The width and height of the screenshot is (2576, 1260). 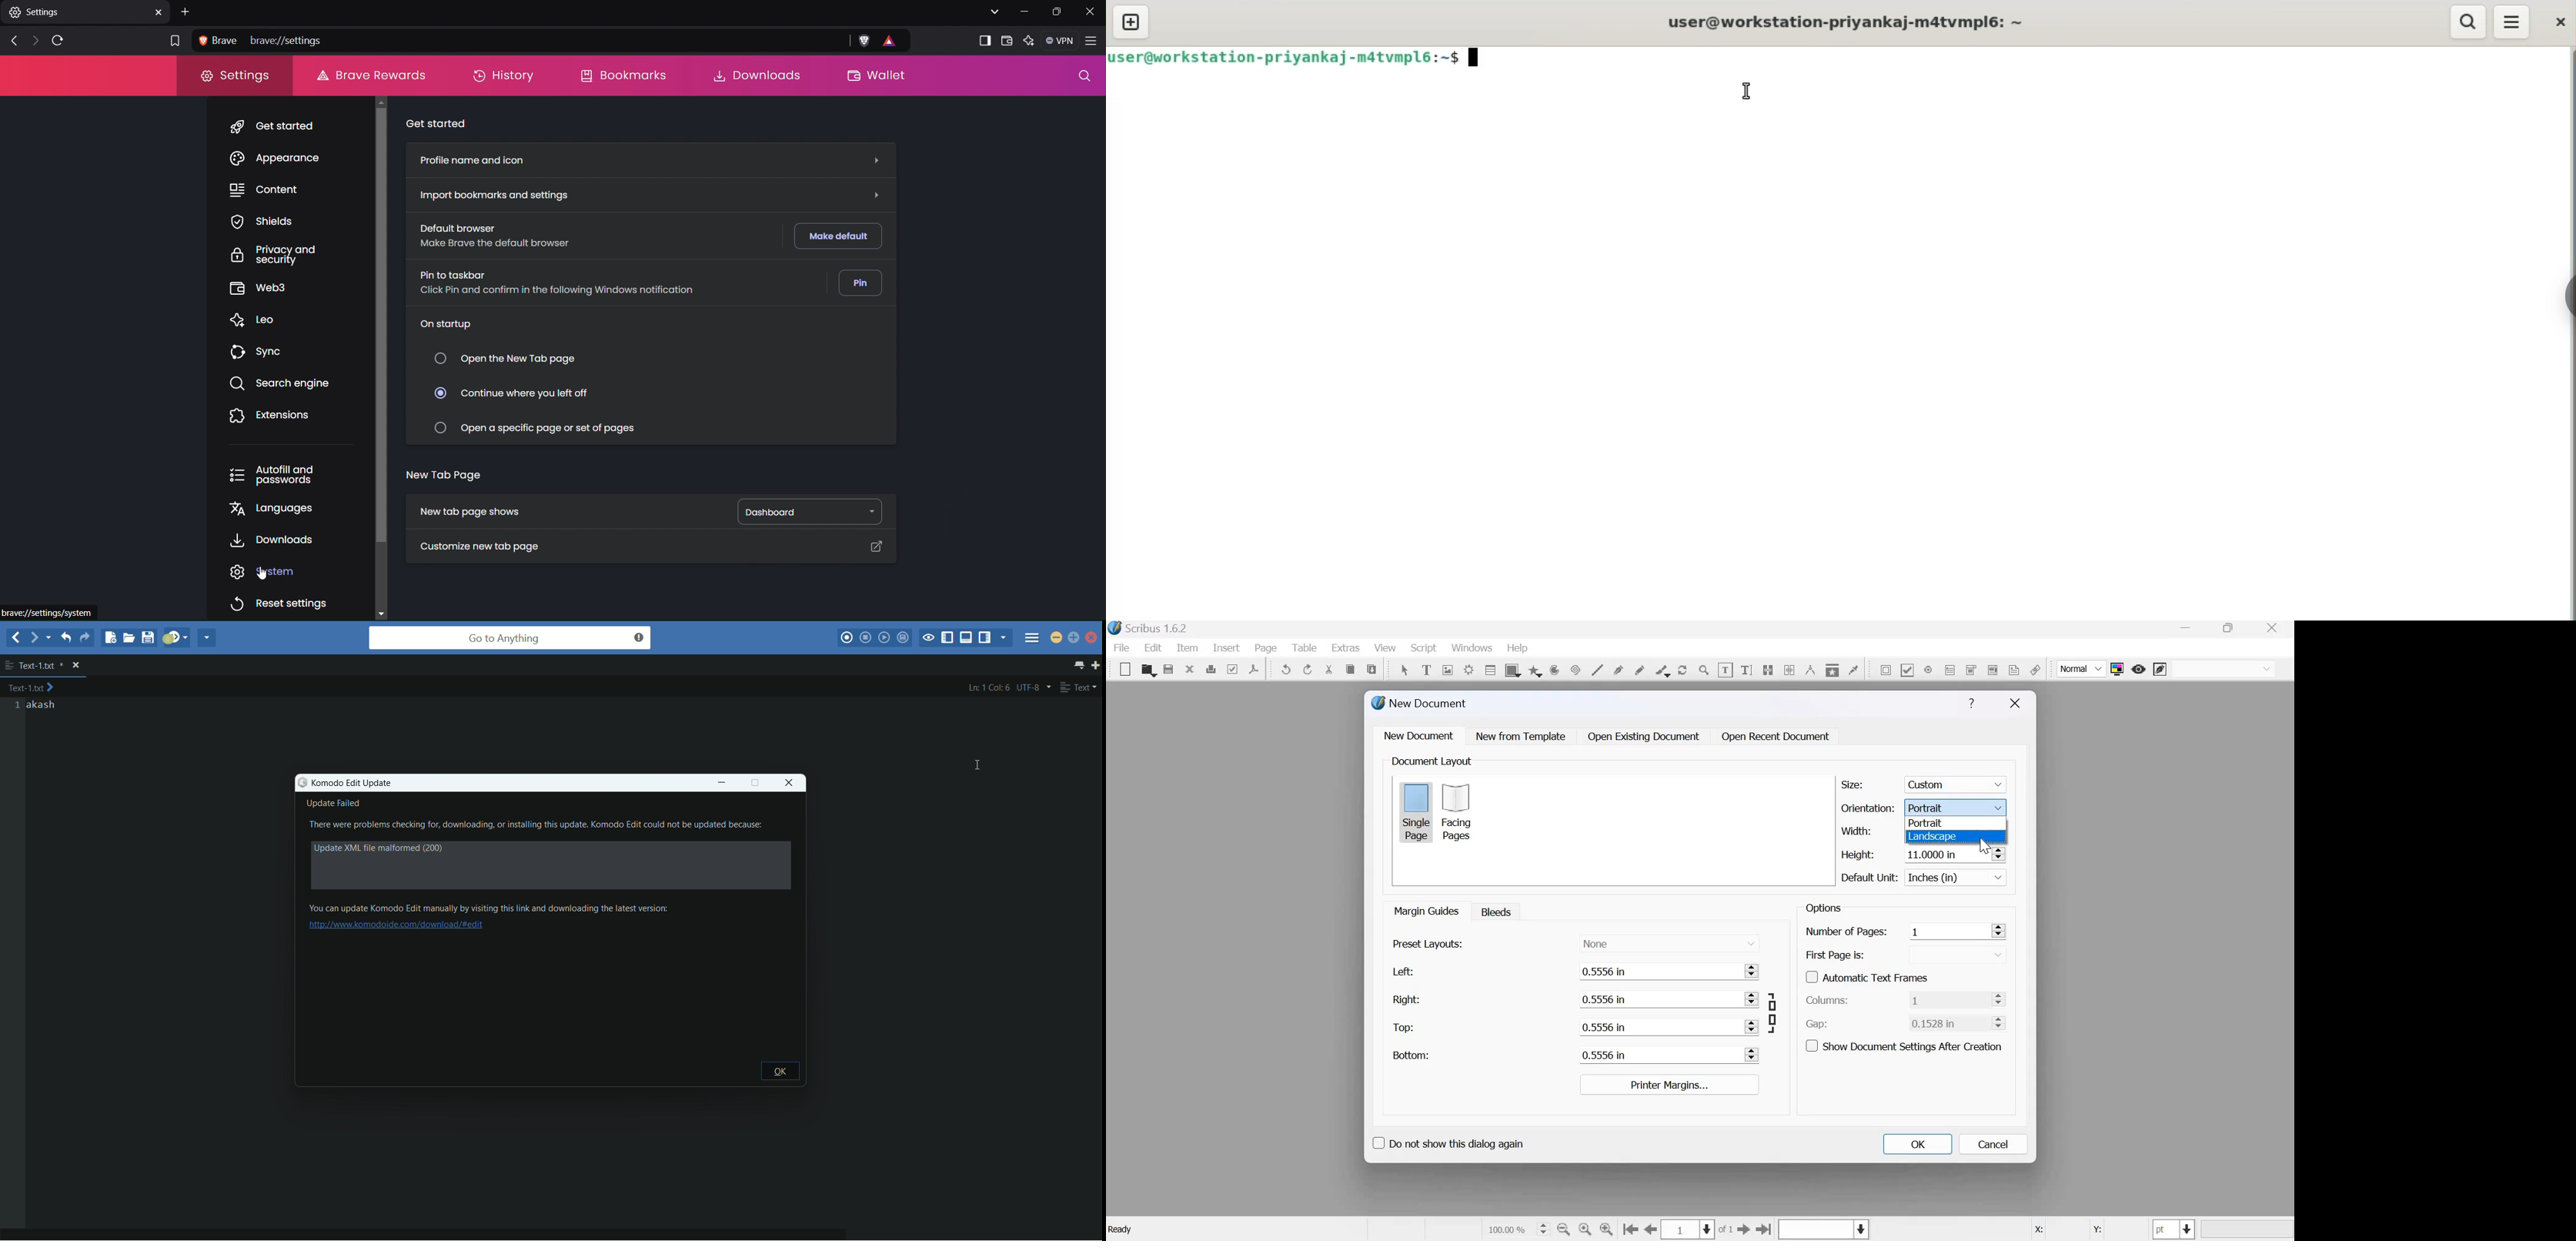 What do you see at coordinates (1518, 648) in the screenshot?
I see `help` at bounding box center [1518, 648].